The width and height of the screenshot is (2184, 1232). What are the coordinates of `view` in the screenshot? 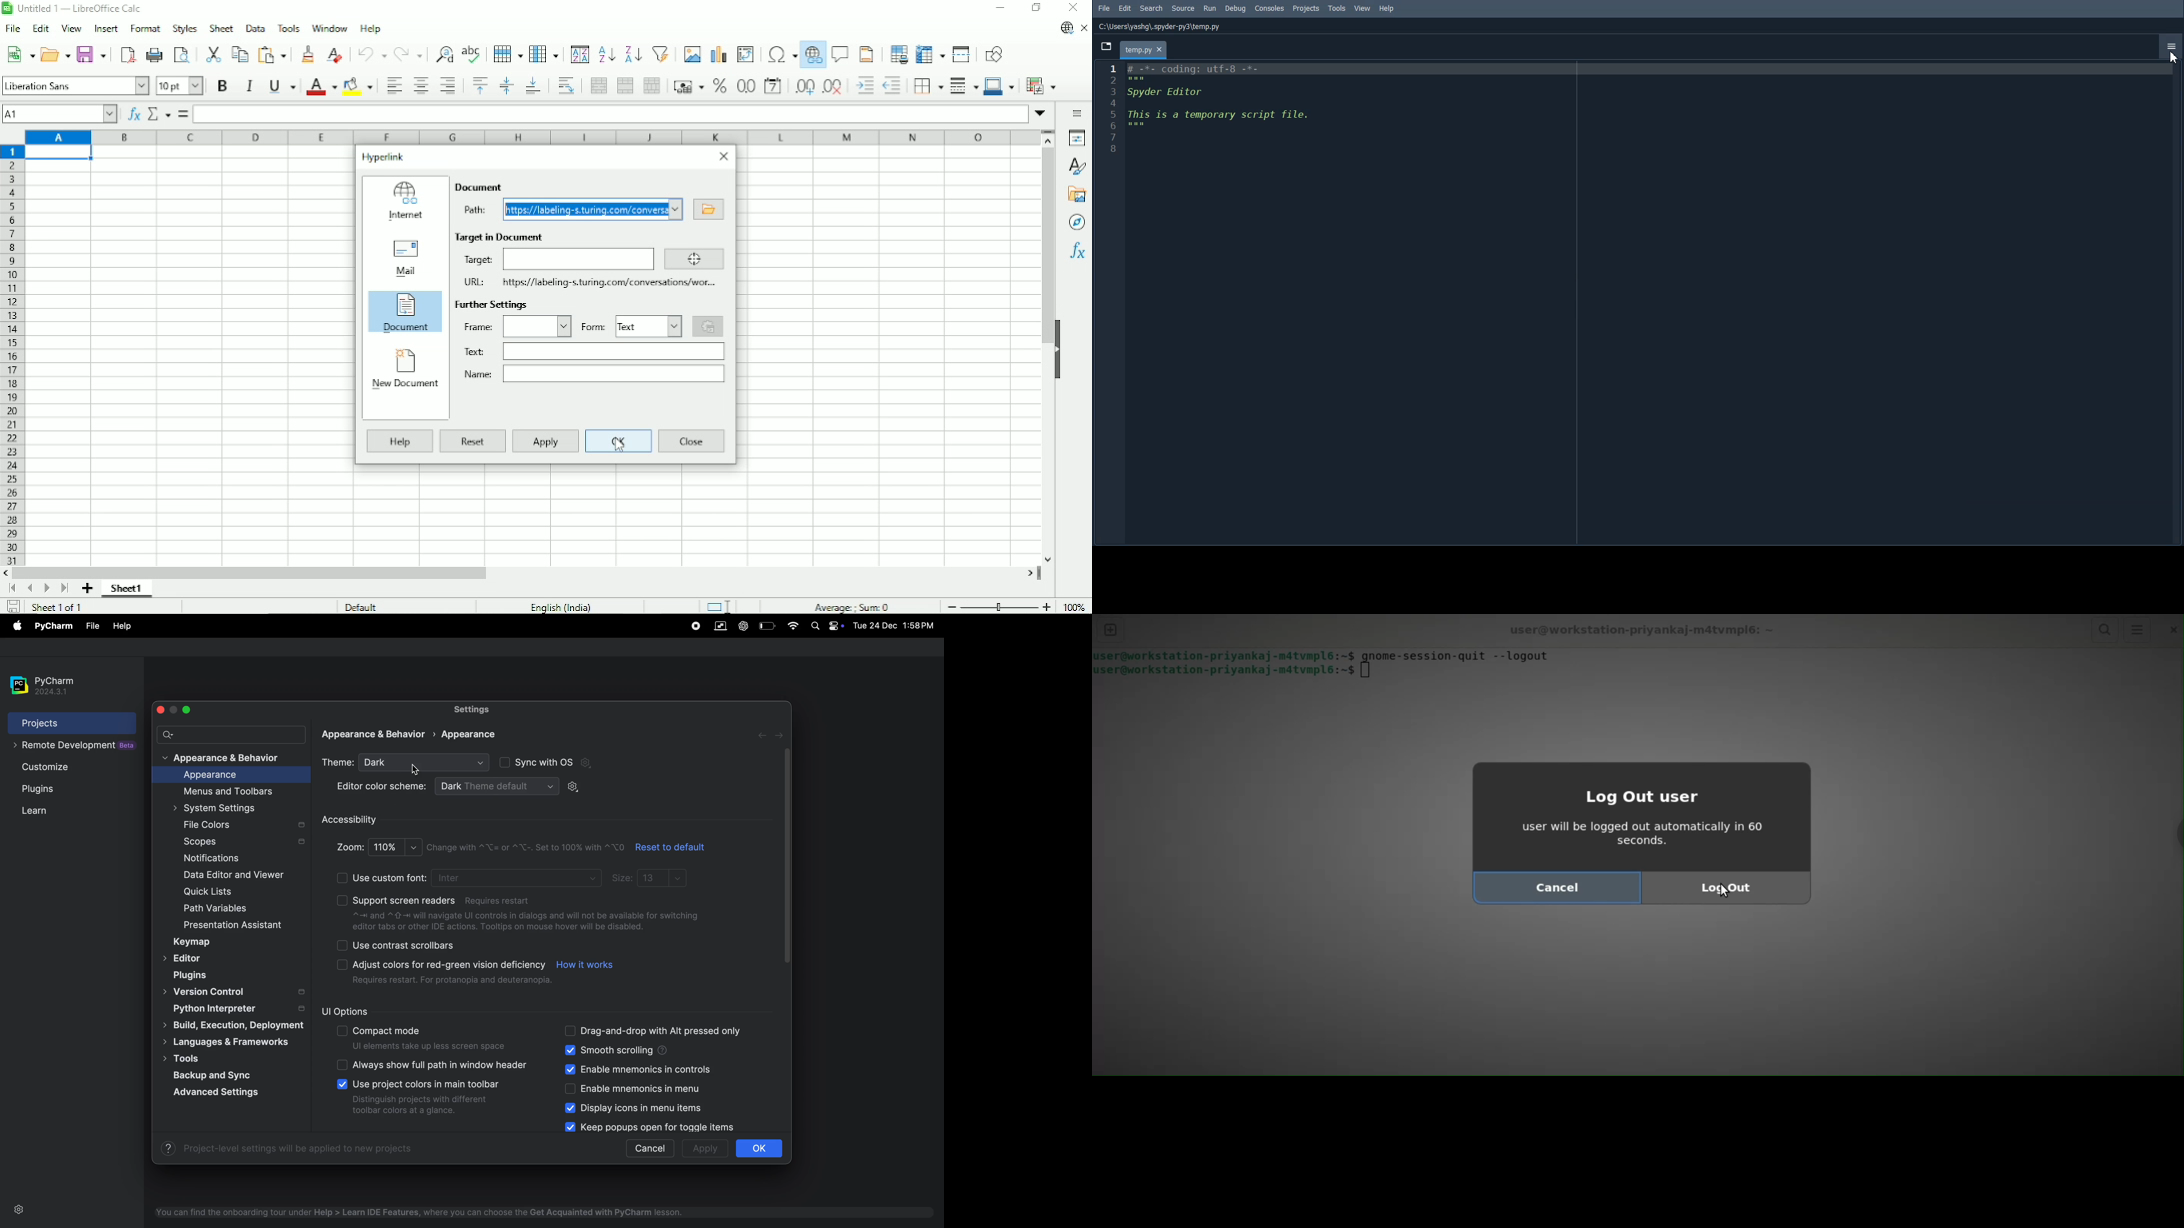 It's located at (72, 27).